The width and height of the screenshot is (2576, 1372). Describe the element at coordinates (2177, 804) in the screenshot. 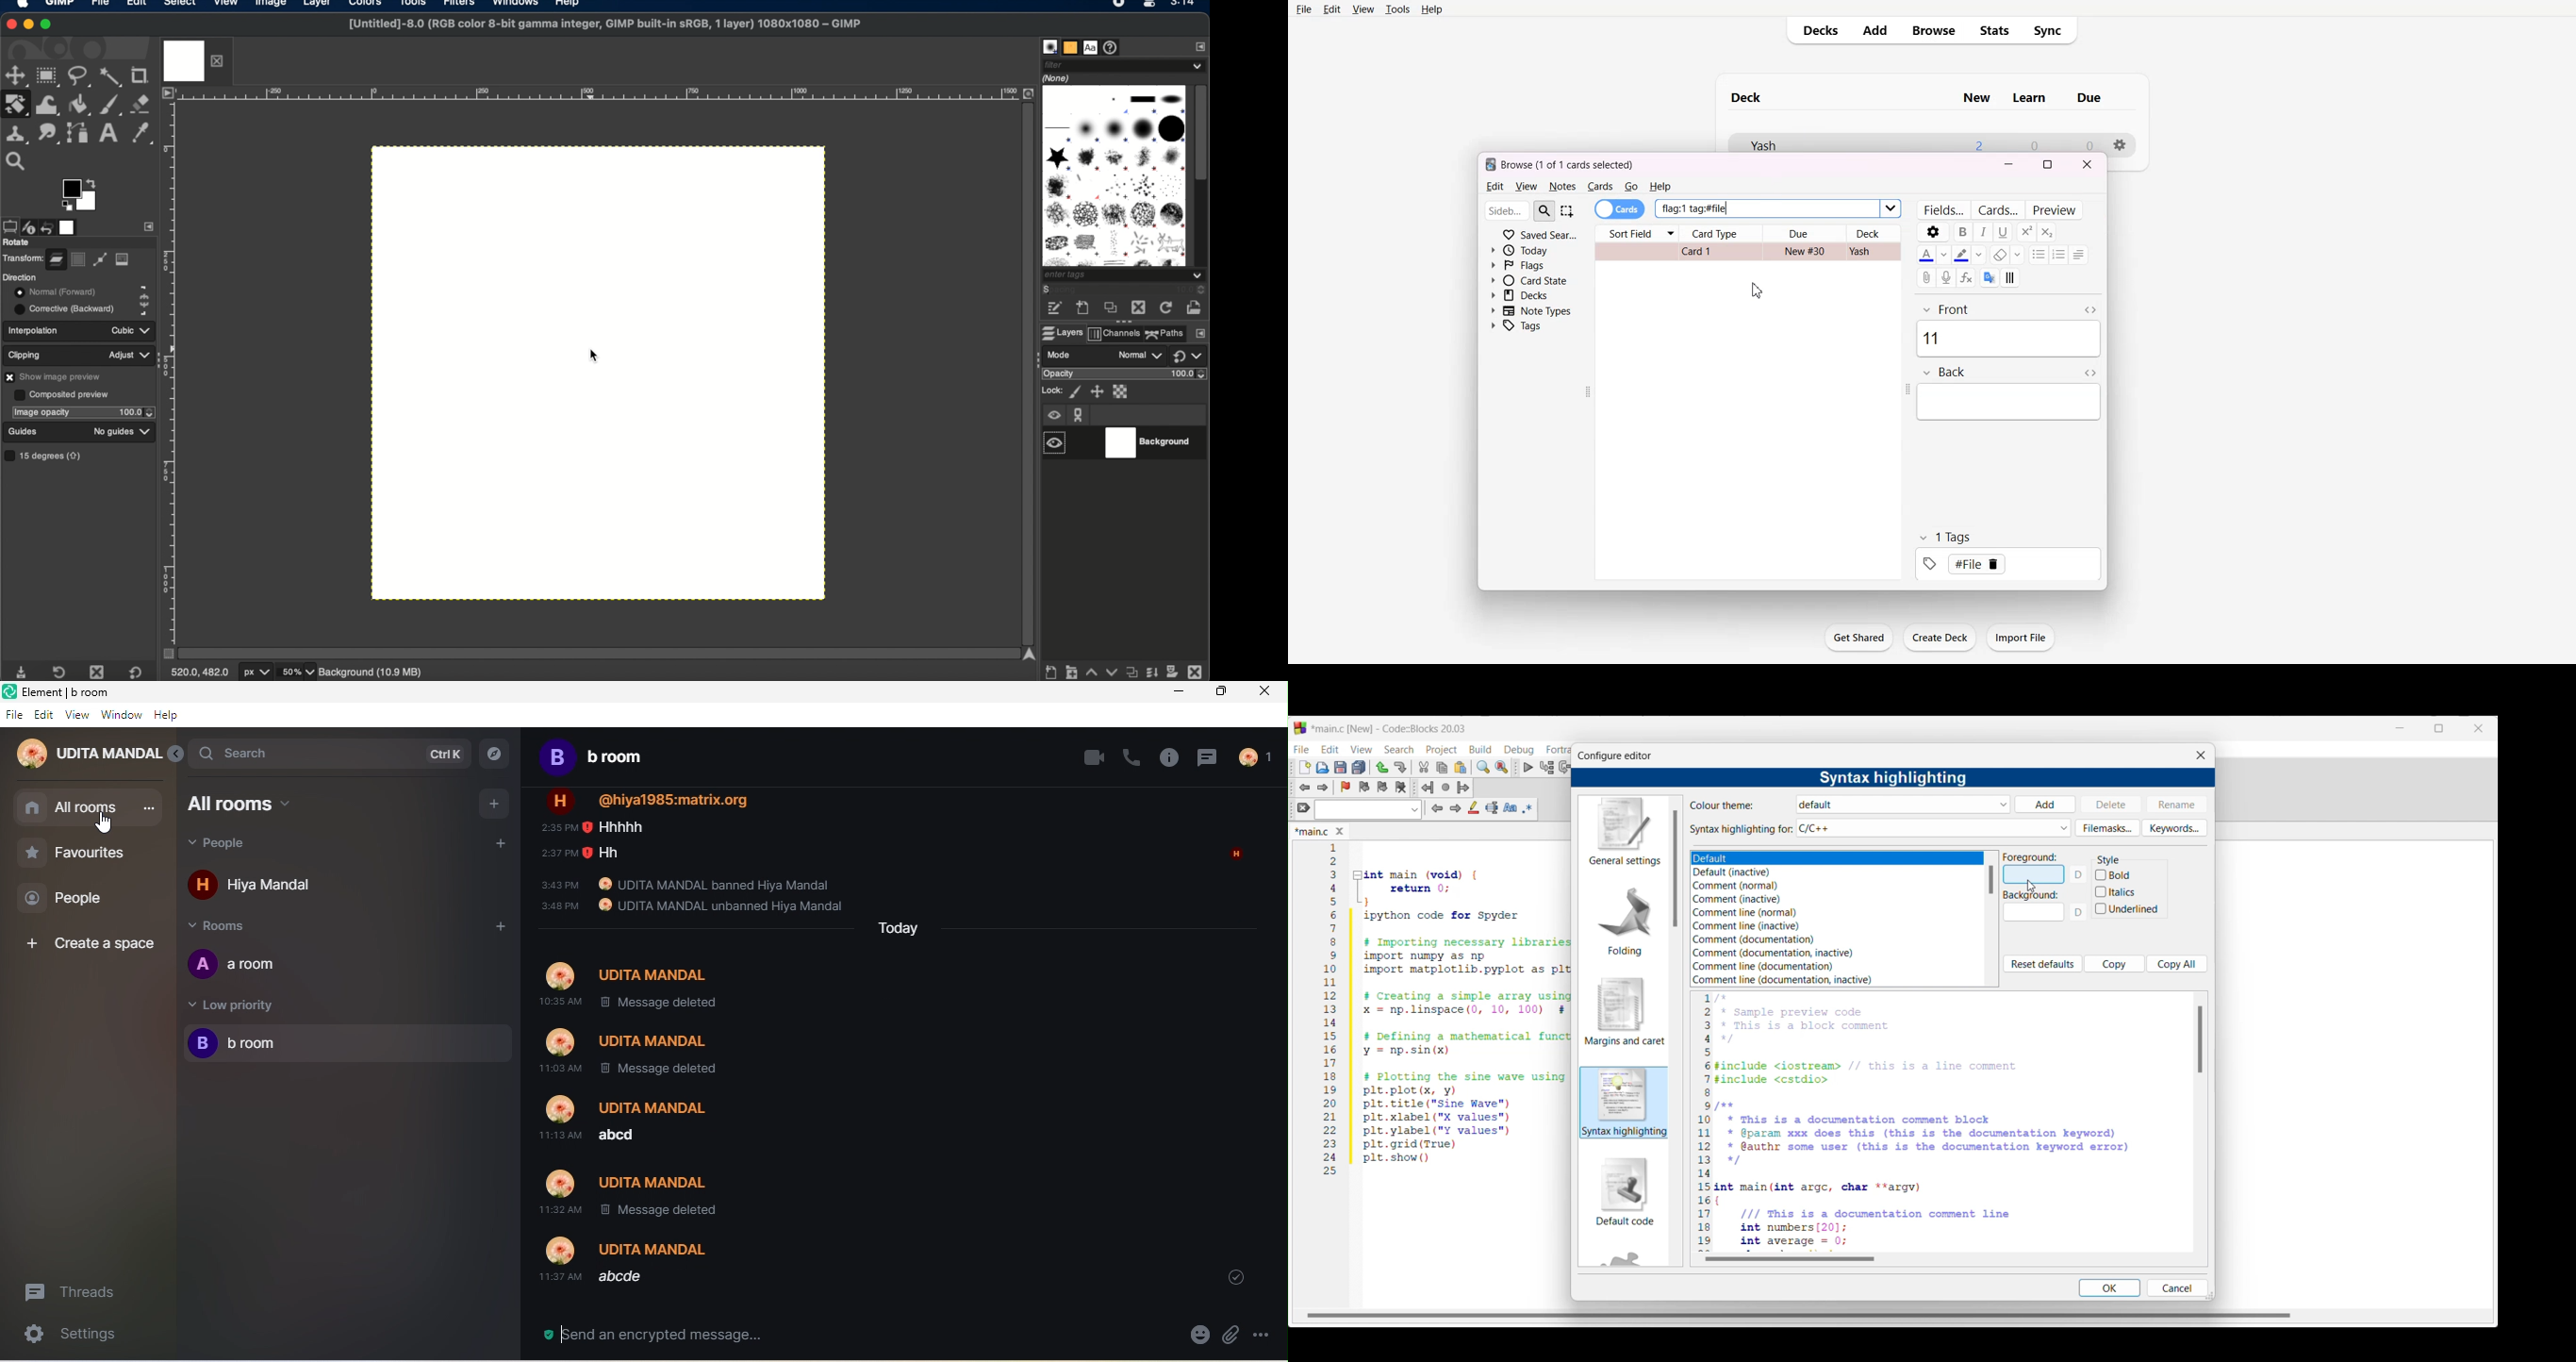

I see `Rename` at that location.